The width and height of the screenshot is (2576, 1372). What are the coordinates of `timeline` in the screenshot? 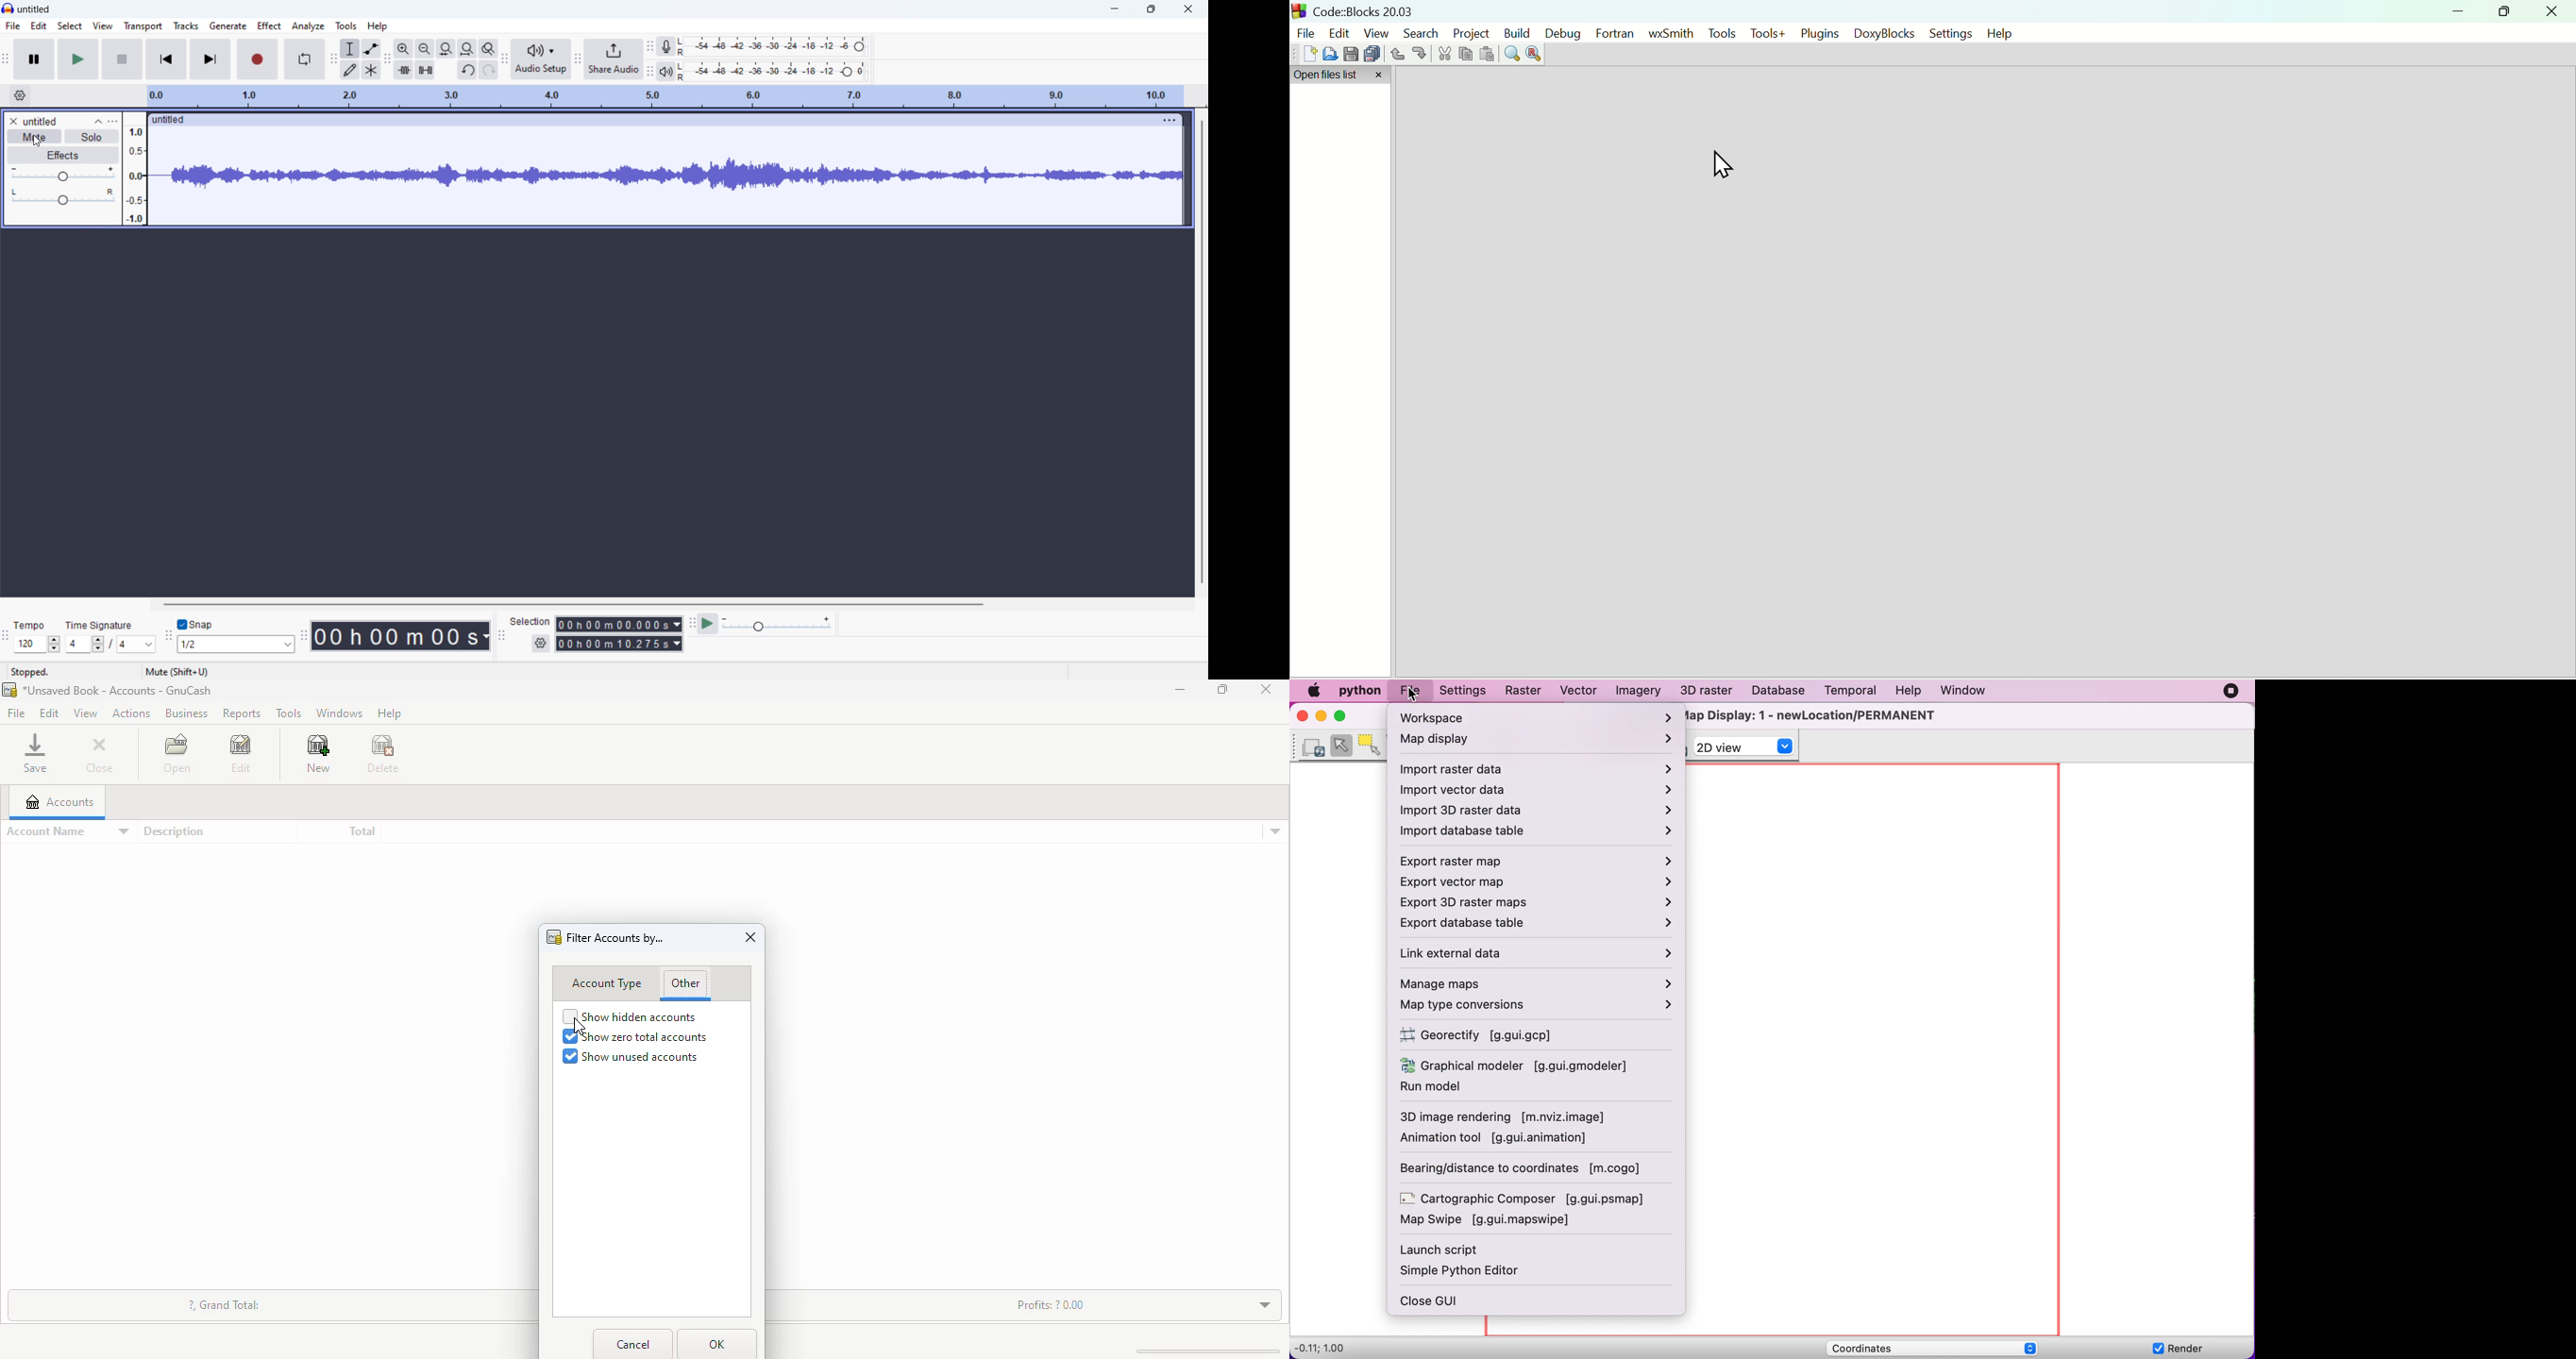 It's located at (665, 96).